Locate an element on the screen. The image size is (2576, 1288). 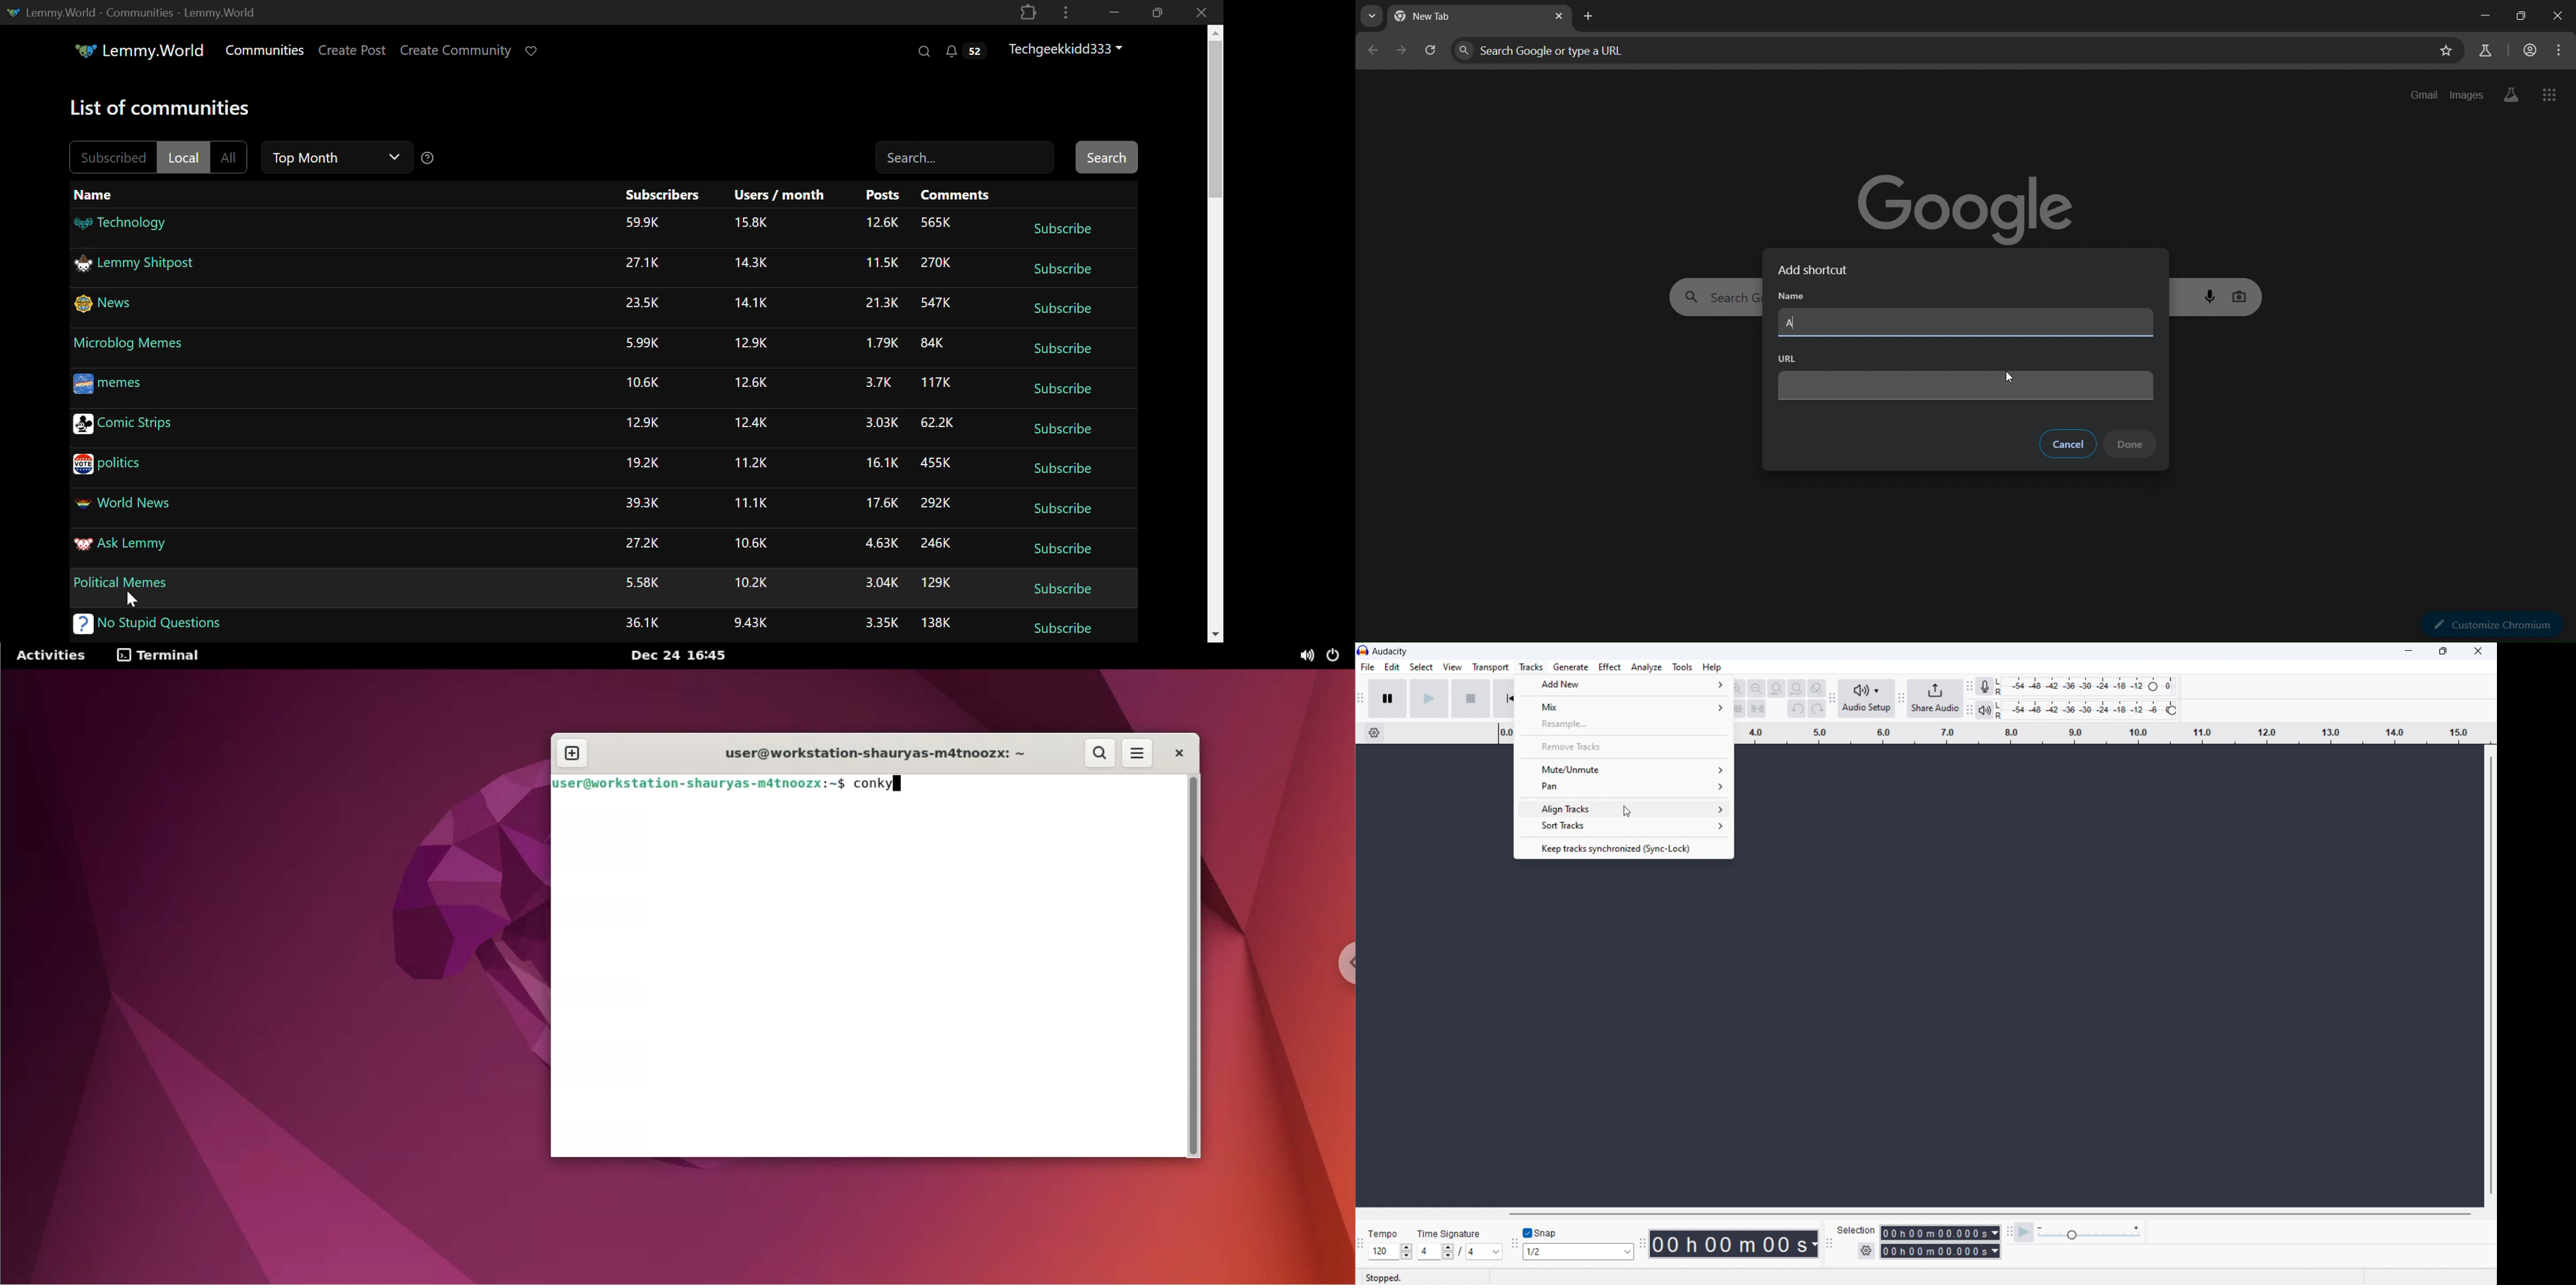
stop is located at coordinates (1470, 698).